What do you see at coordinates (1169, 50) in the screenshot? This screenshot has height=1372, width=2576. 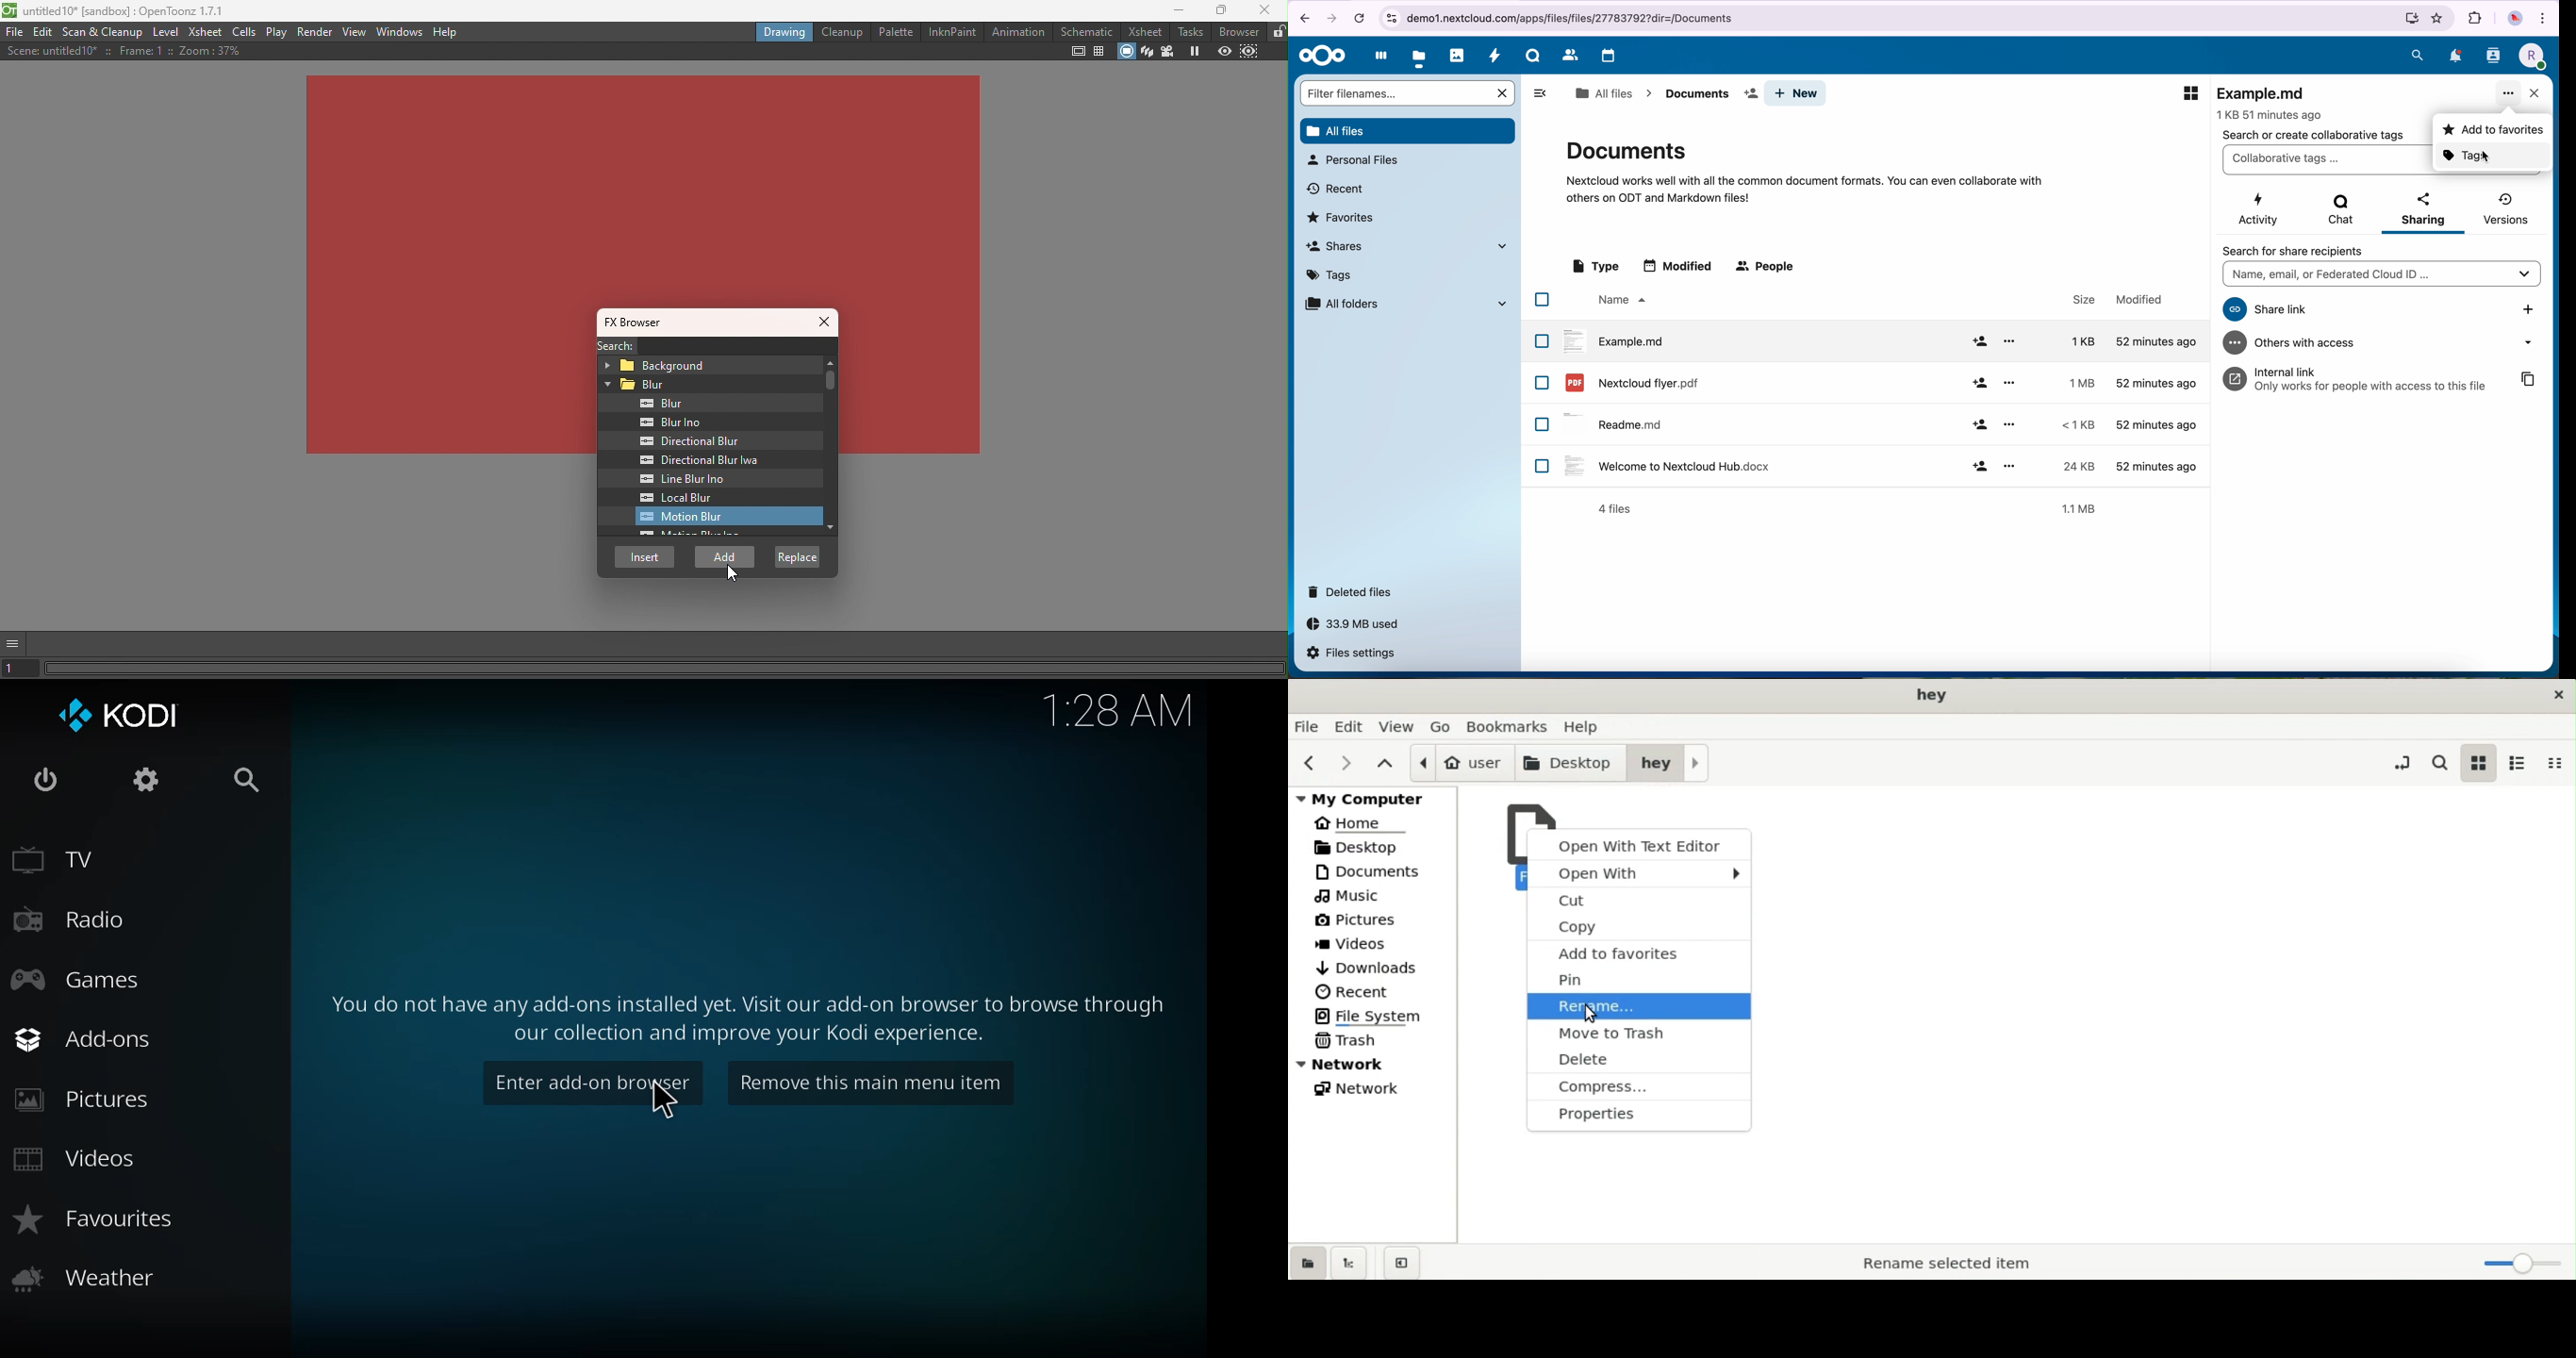 I see `Camera view` at bounding box center [1169, 50].